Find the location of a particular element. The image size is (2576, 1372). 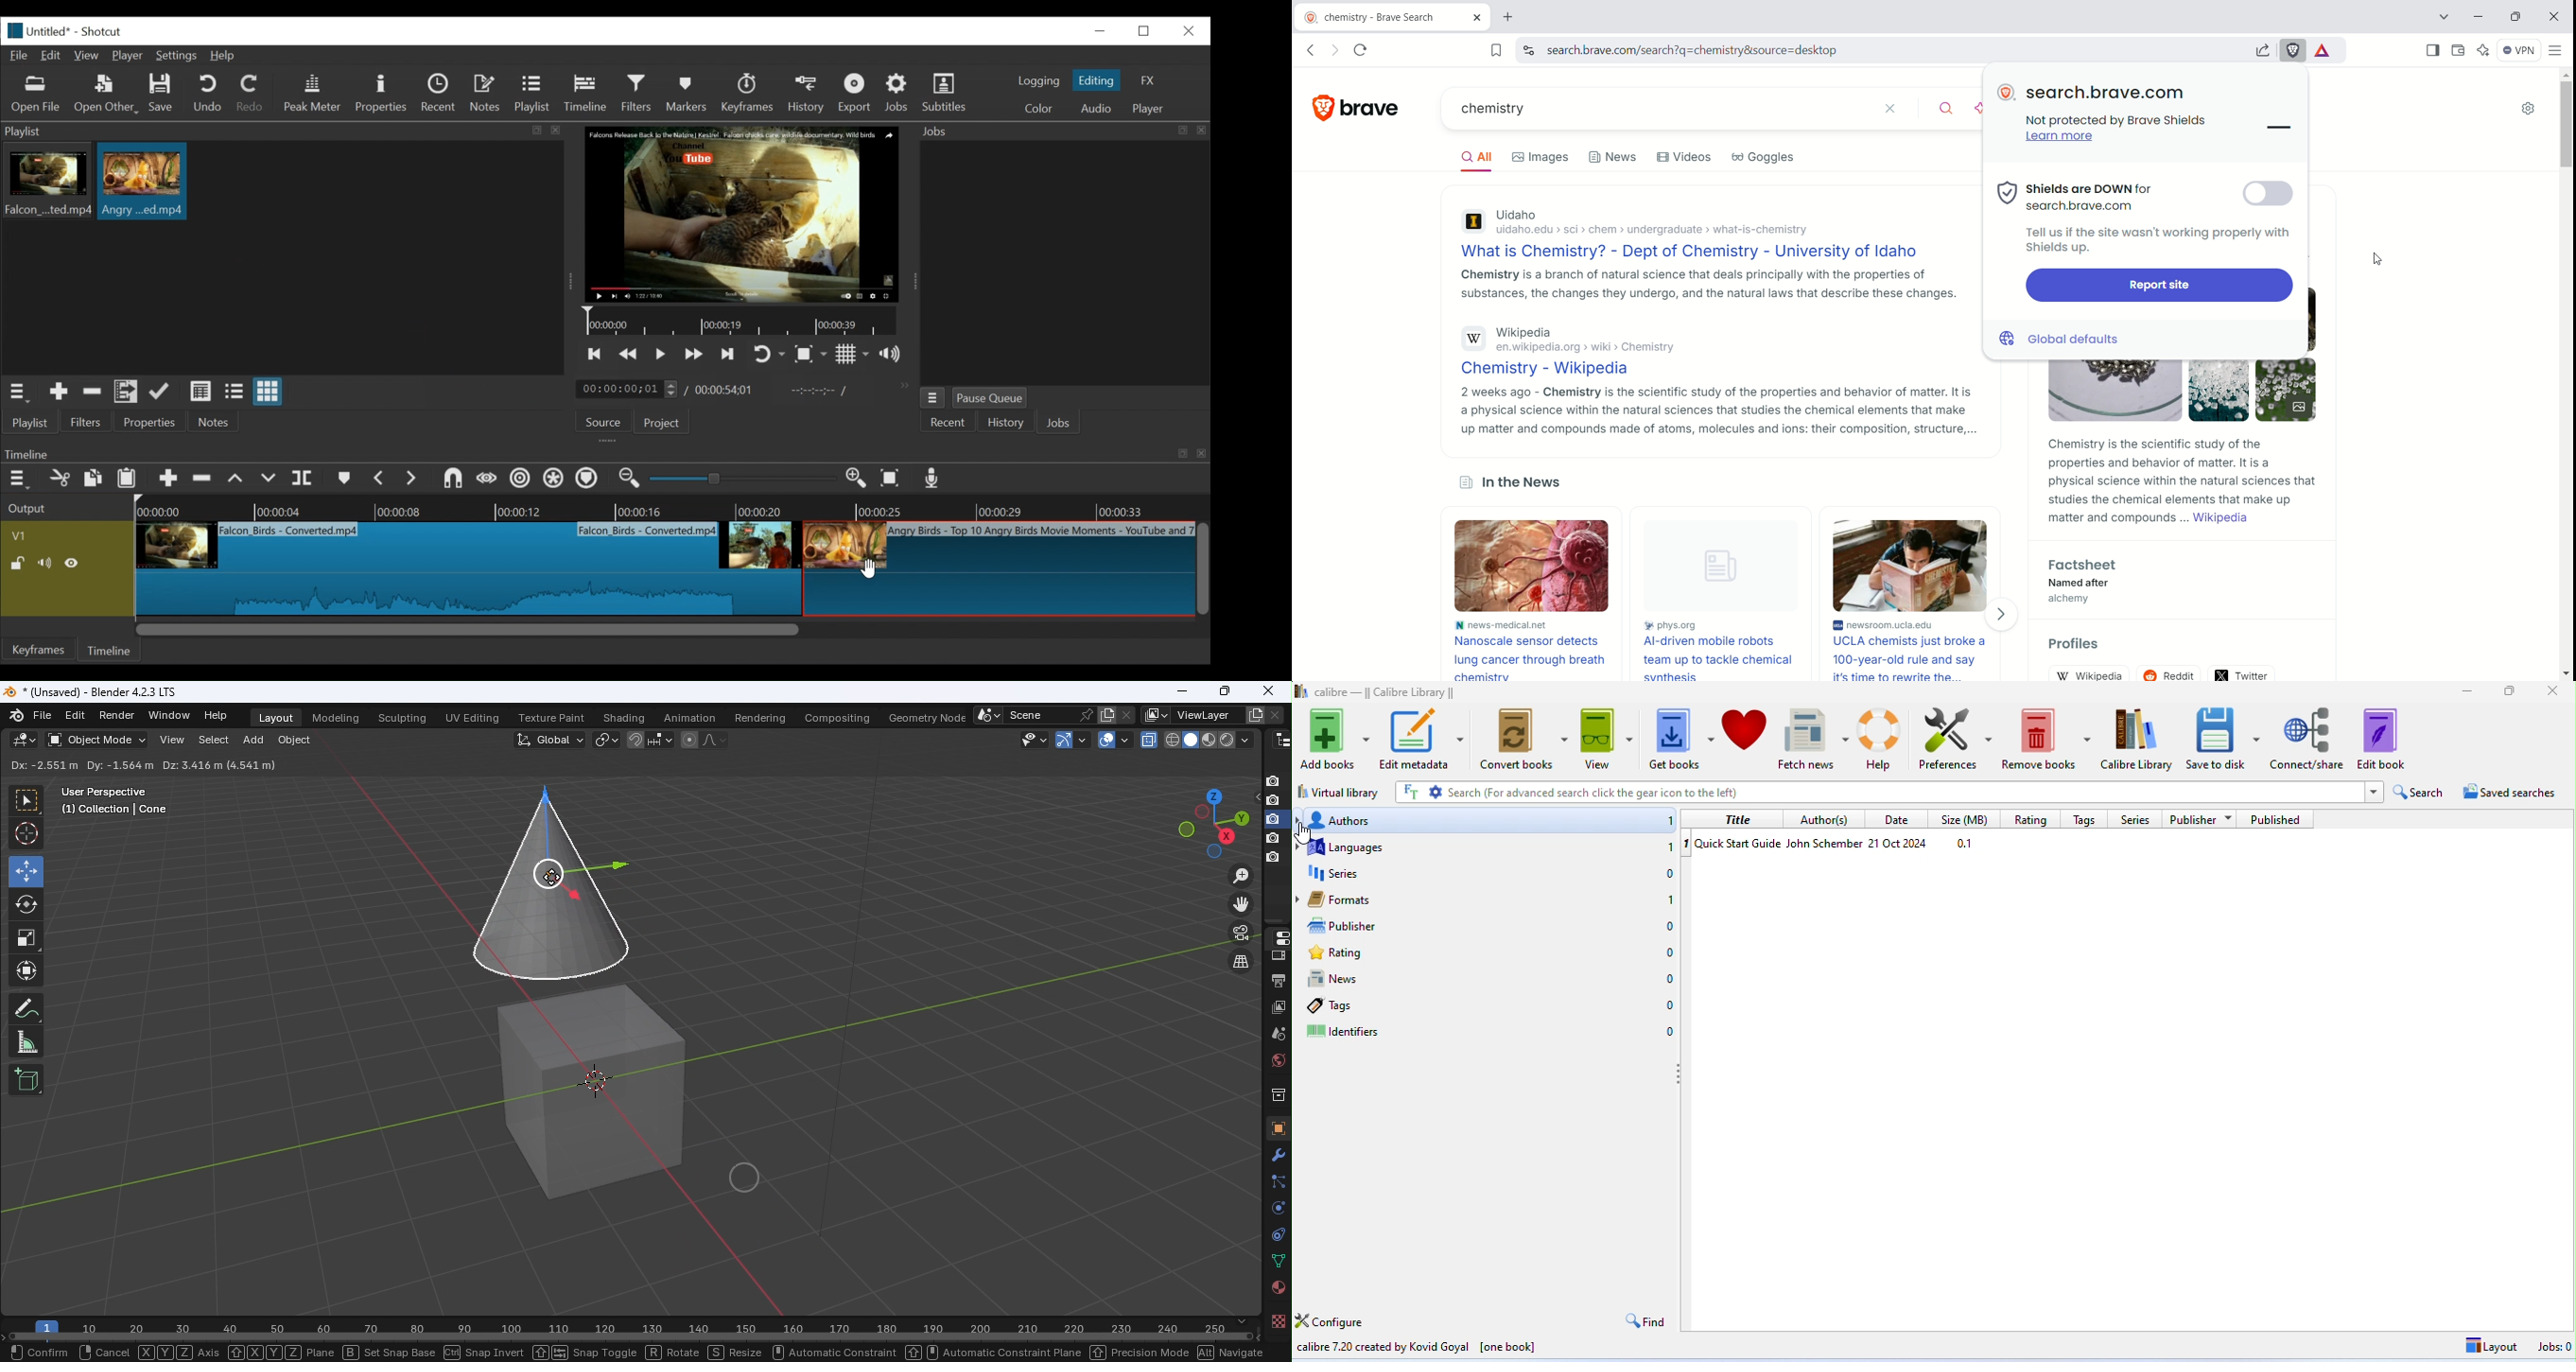

Open file is located at coordinates (36, 95).